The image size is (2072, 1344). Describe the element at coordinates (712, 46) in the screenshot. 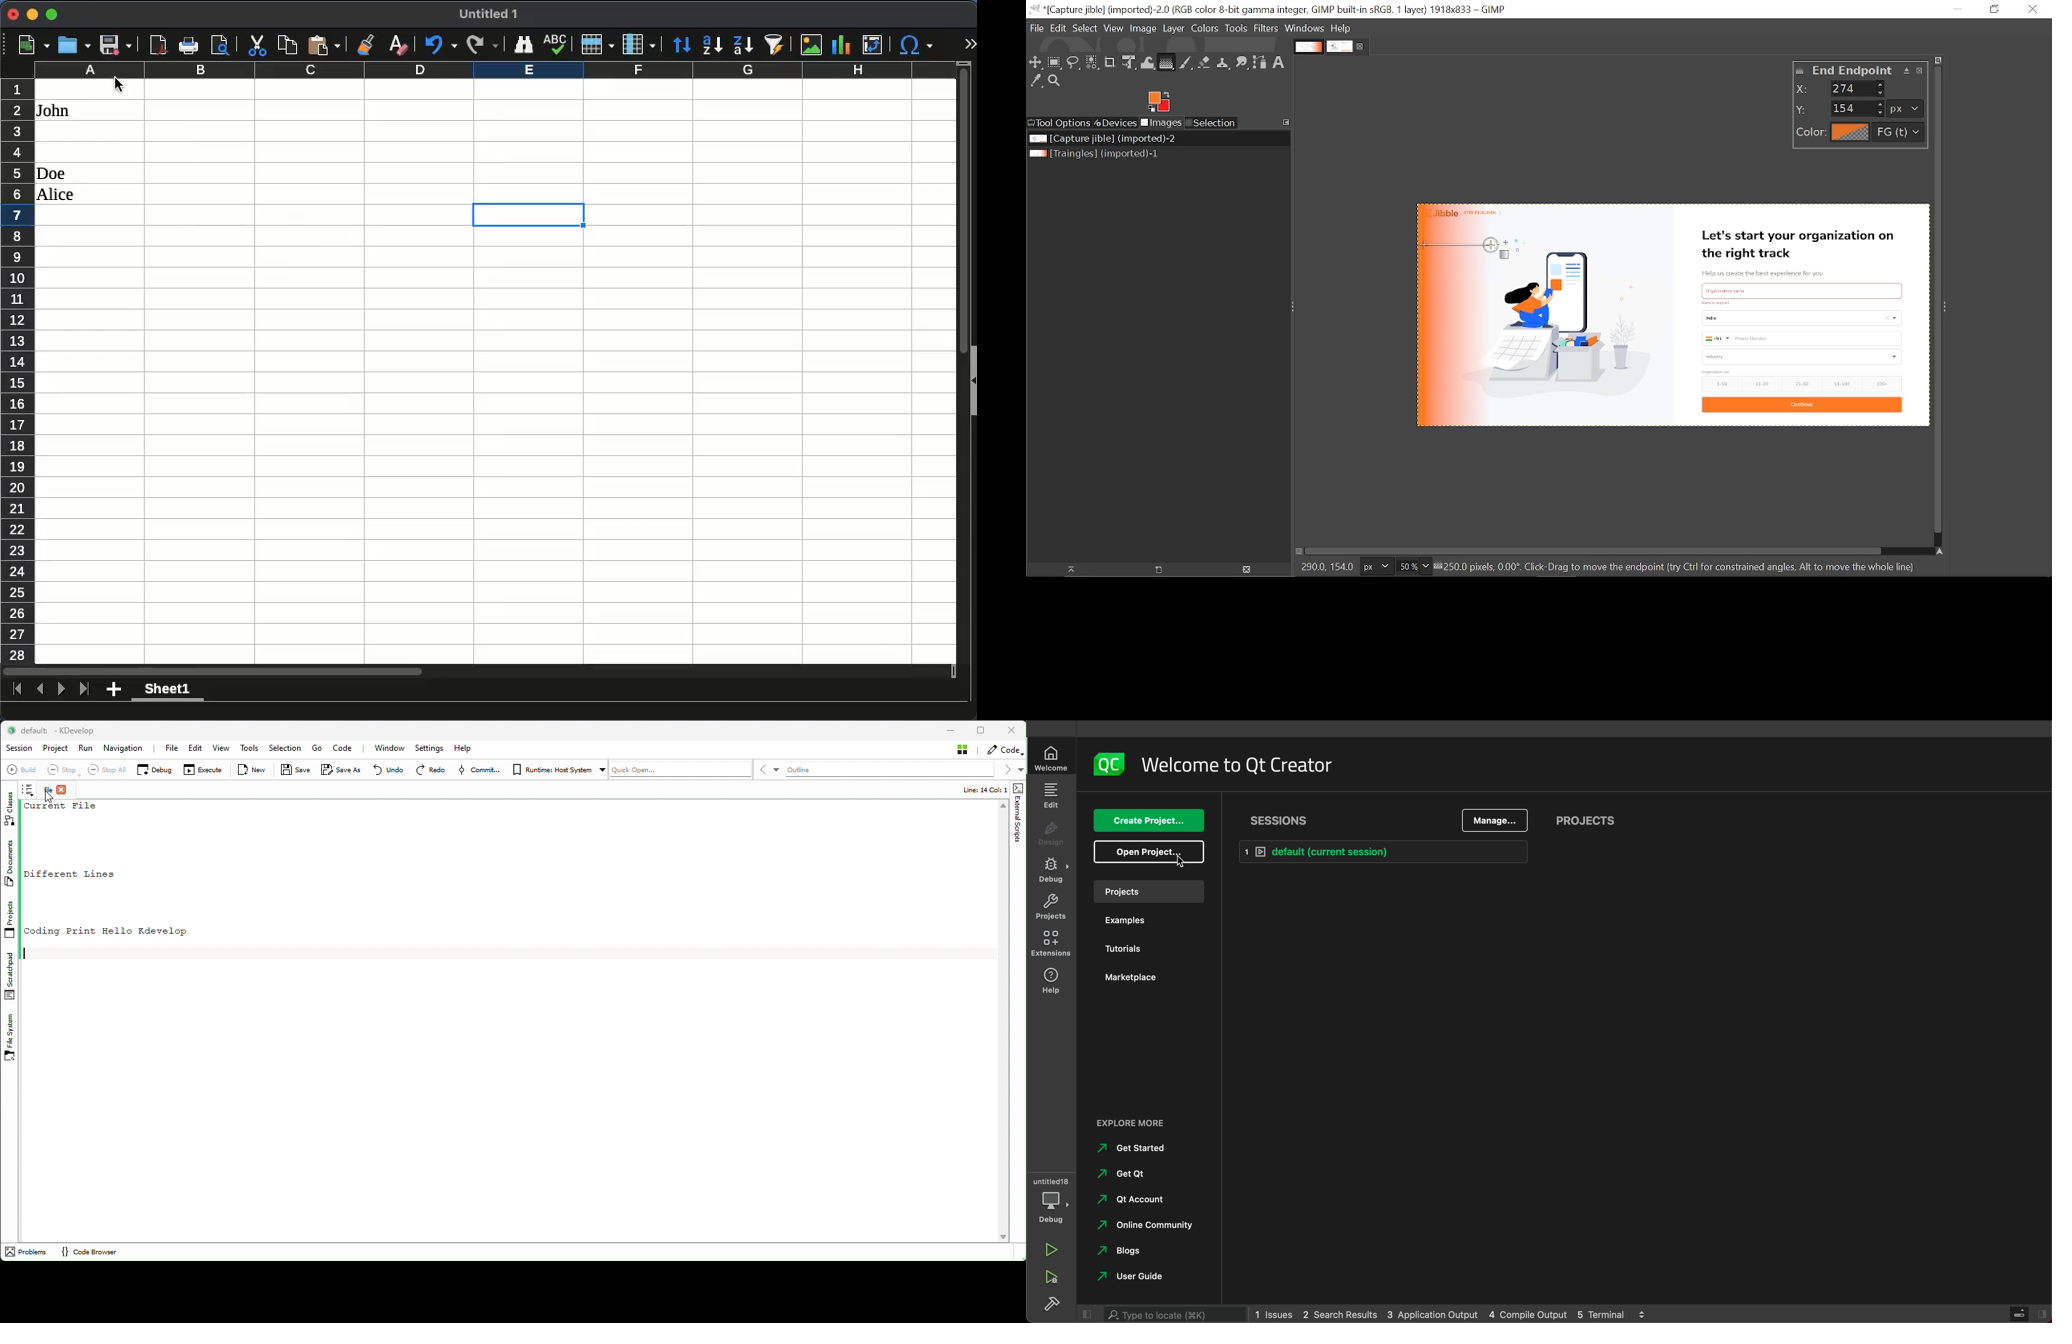

I see `ascending` at that location.